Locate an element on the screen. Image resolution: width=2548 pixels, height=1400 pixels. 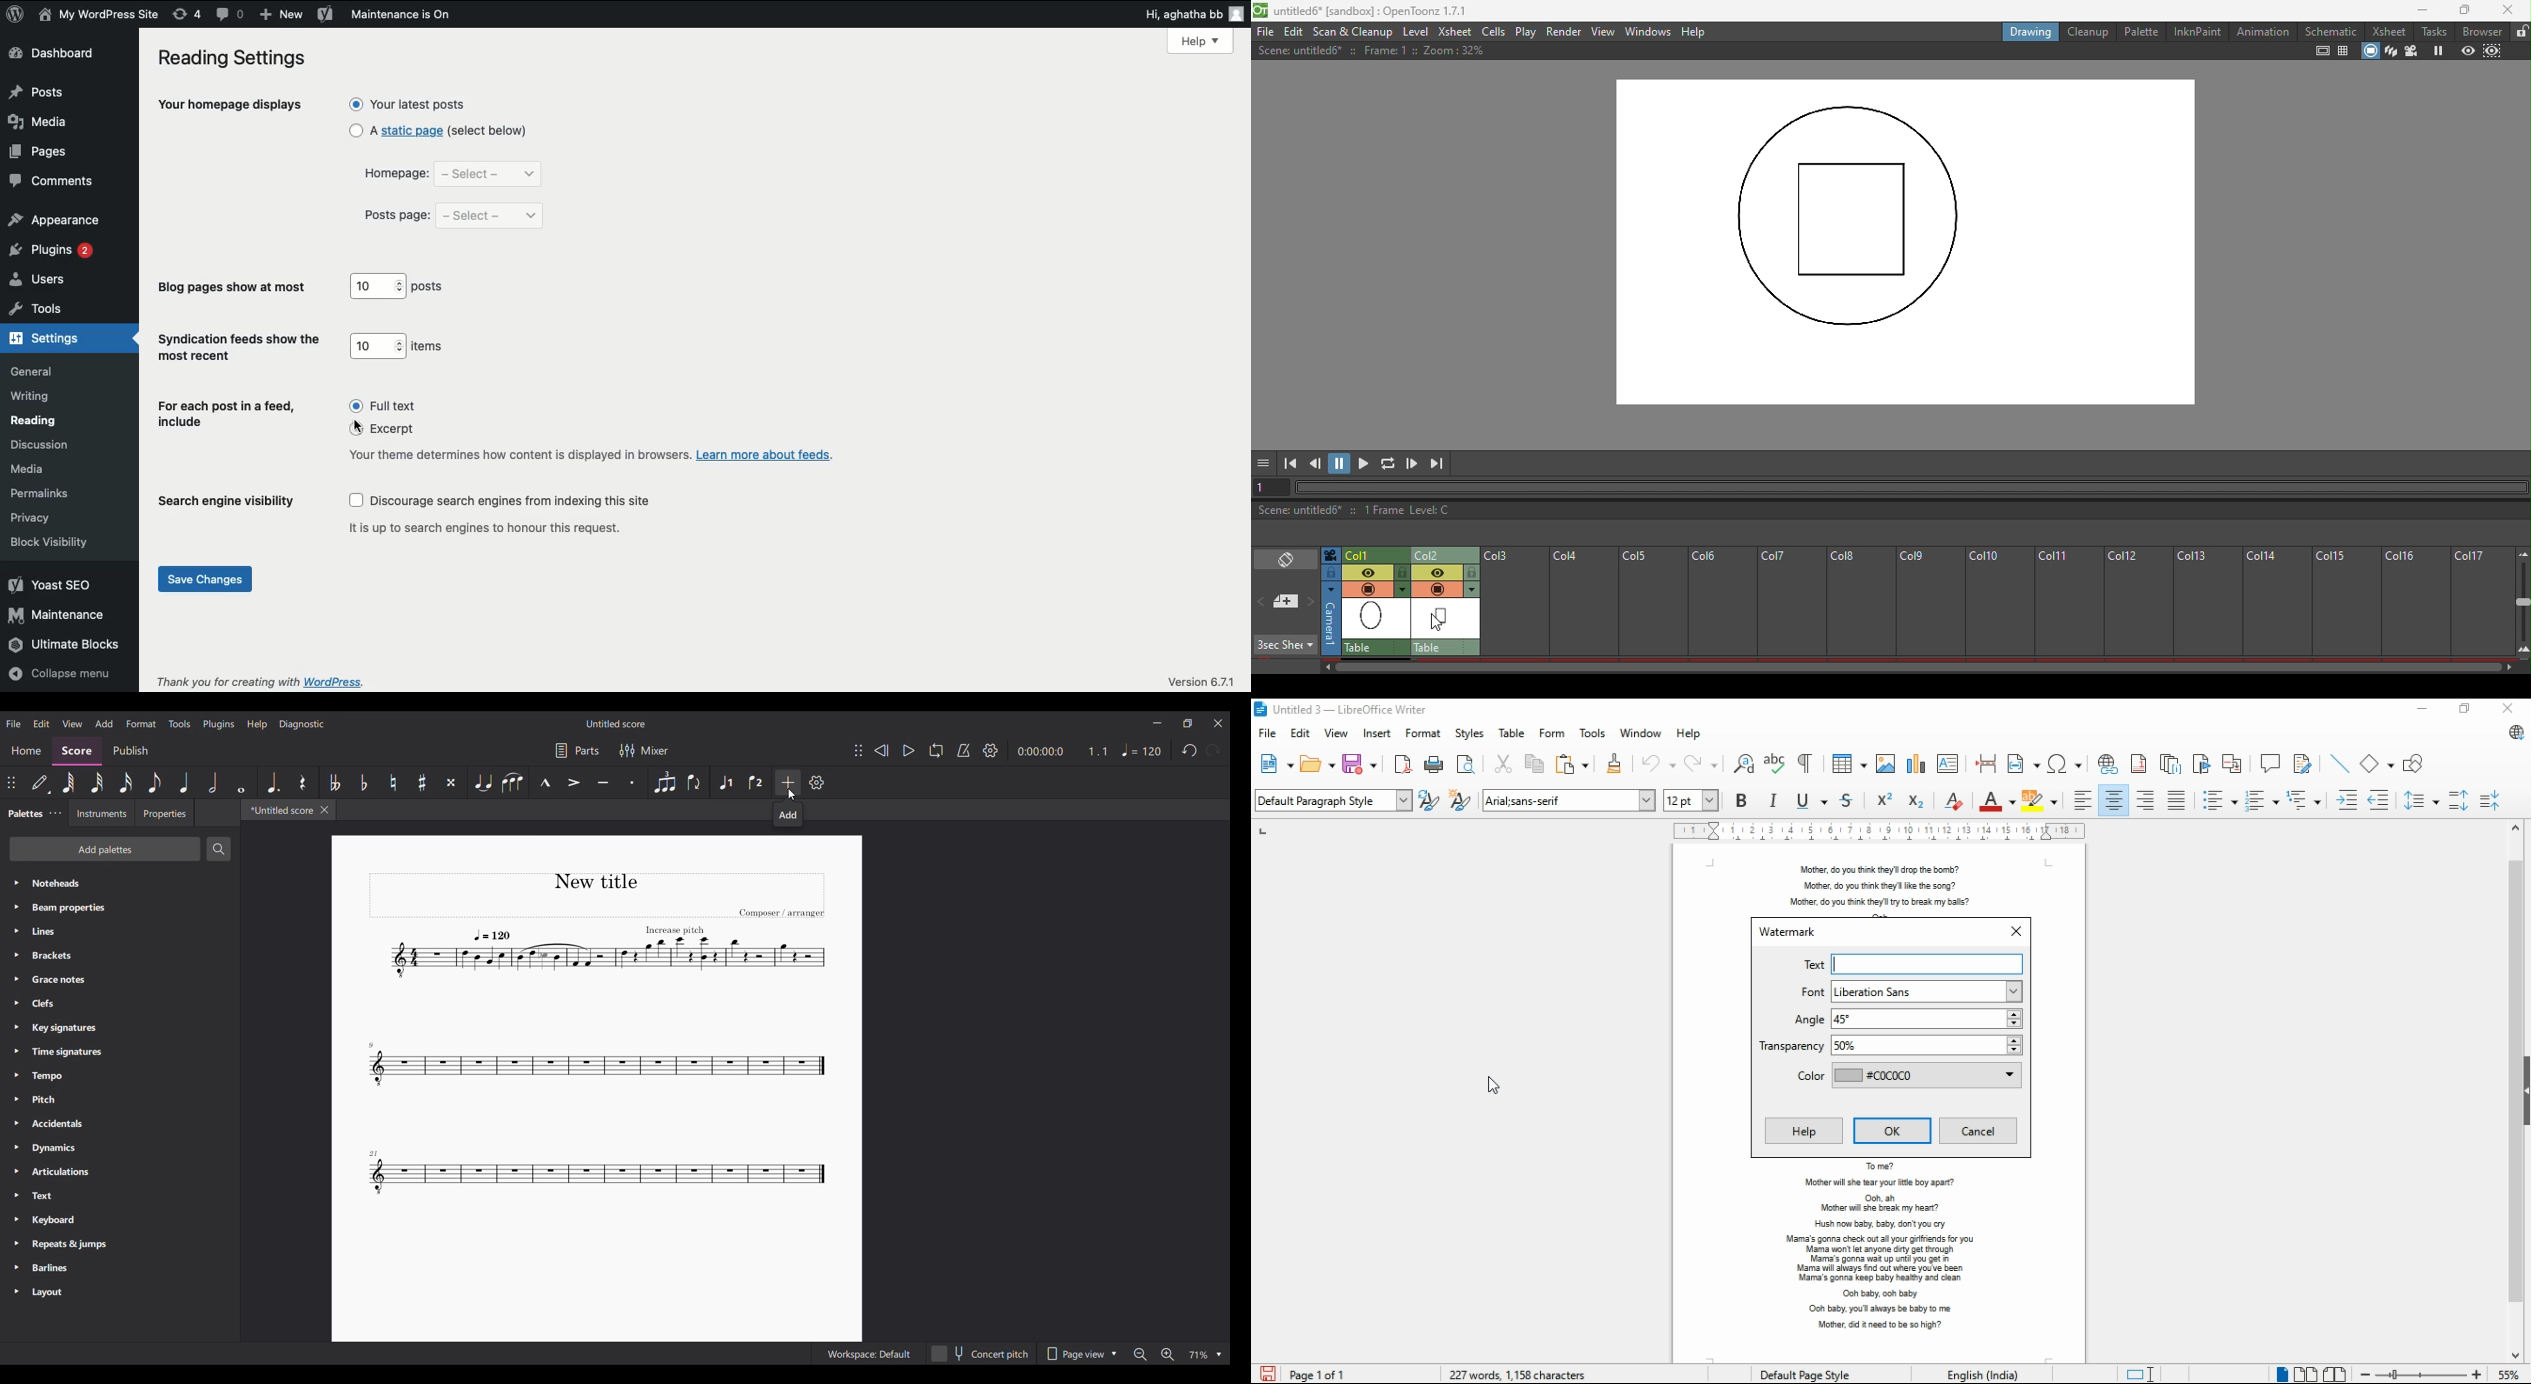
Voice 2 is located at coordinates (757, 782).